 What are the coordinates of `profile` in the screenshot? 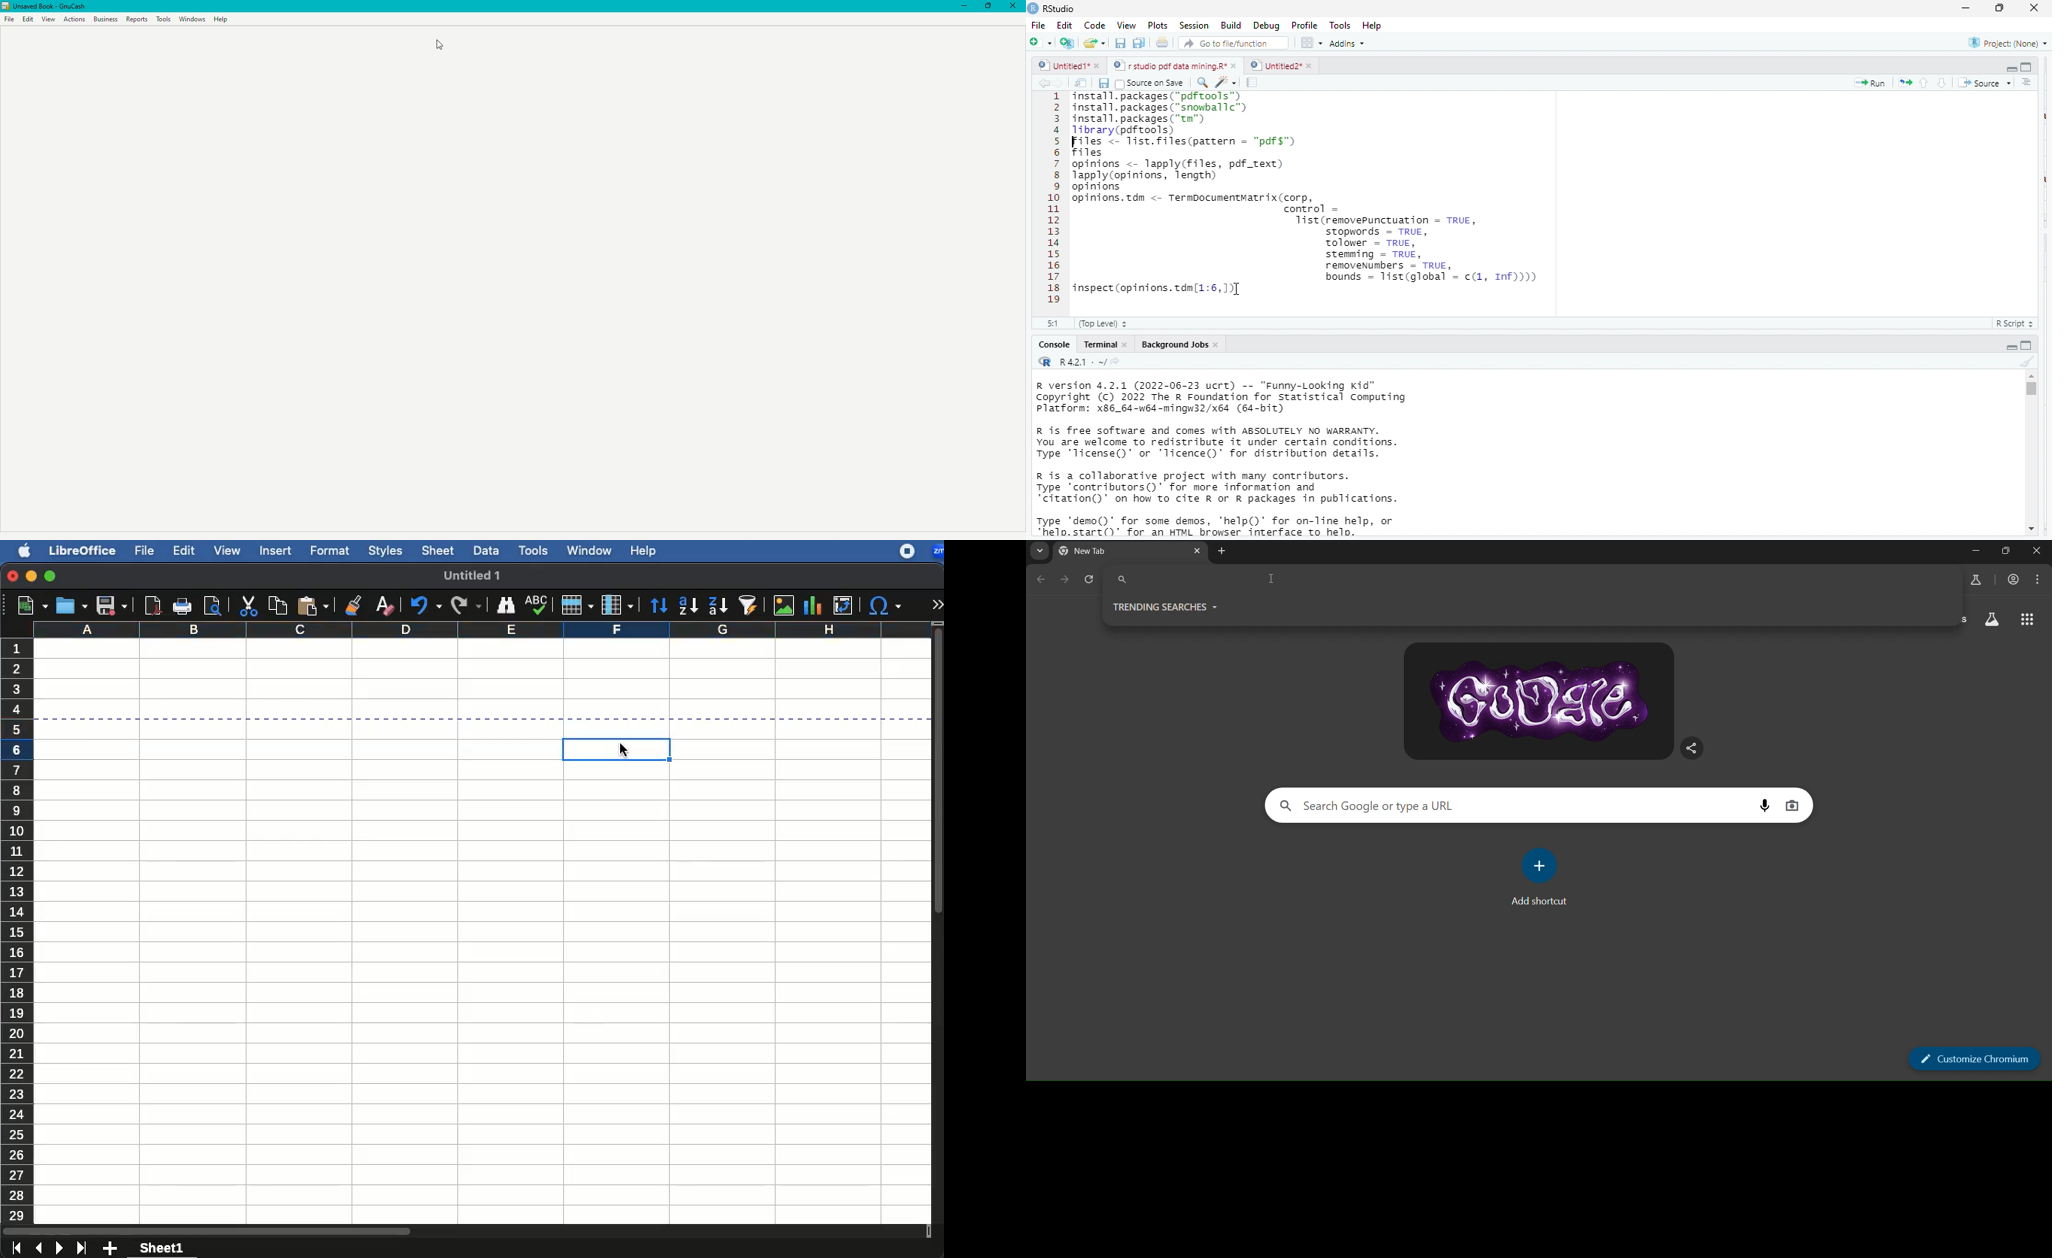 It's located at (1304, 24).